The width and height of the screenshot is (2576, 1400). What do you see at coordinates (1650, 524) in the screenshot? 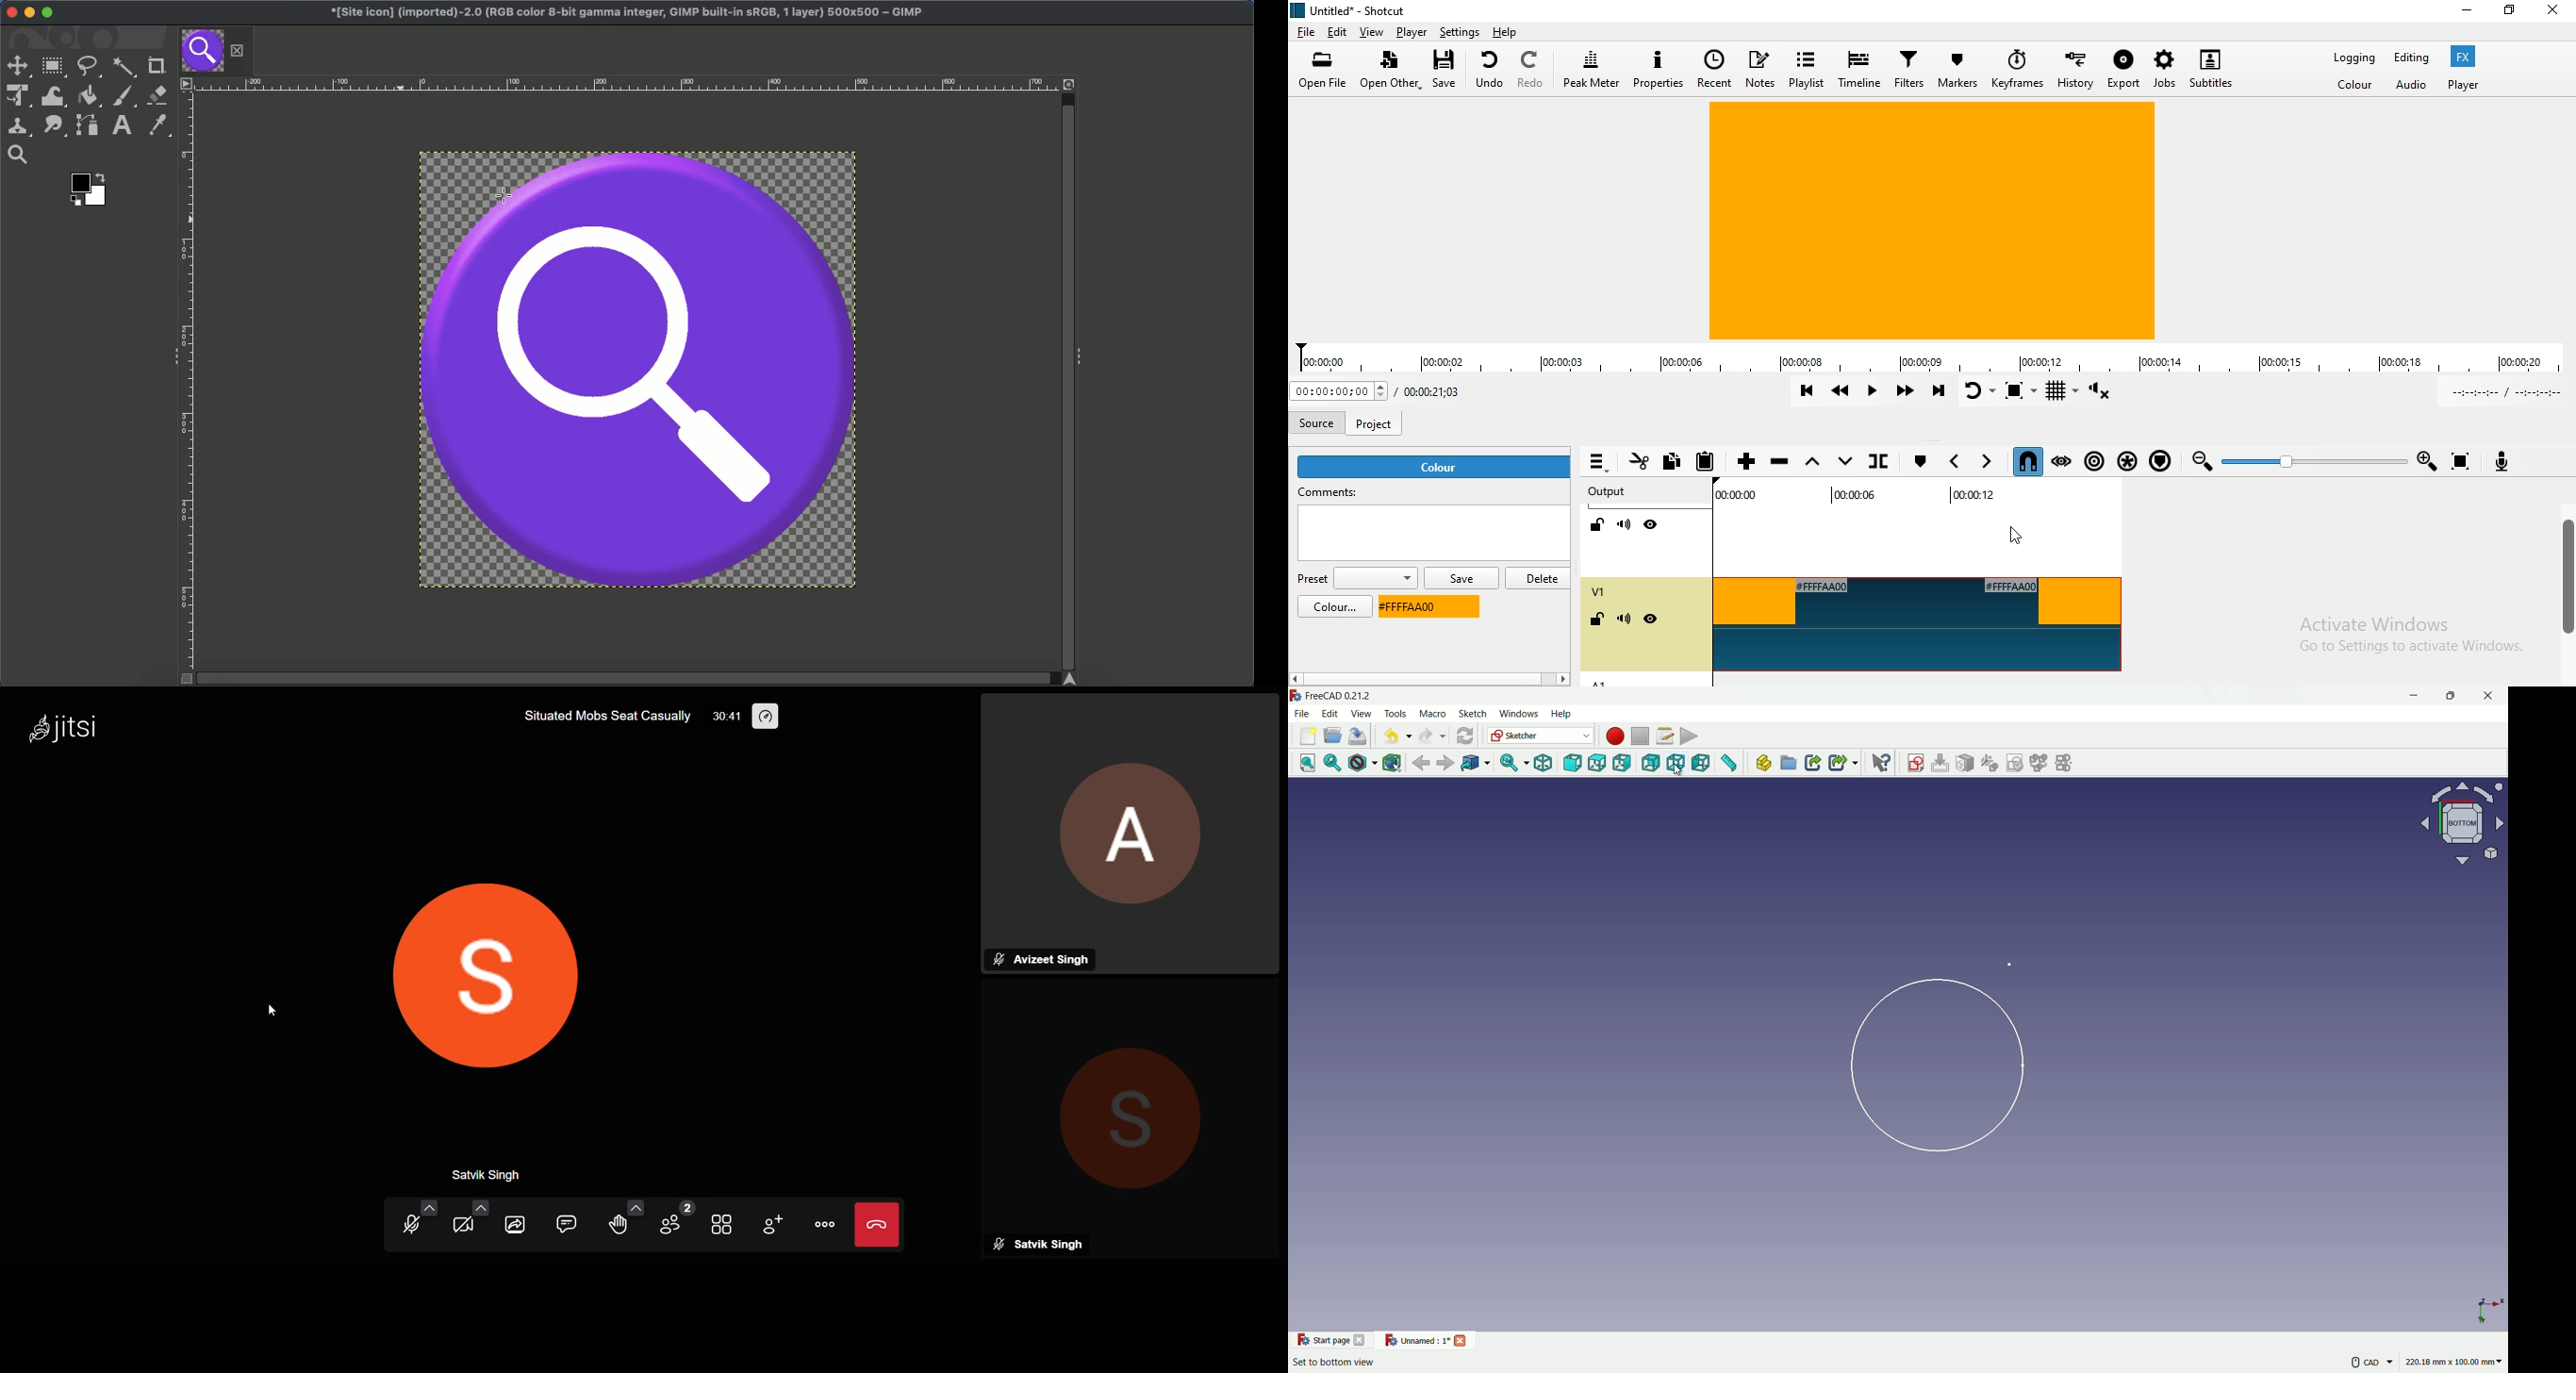
I see `Hide` at bounding box center [1650, 524].